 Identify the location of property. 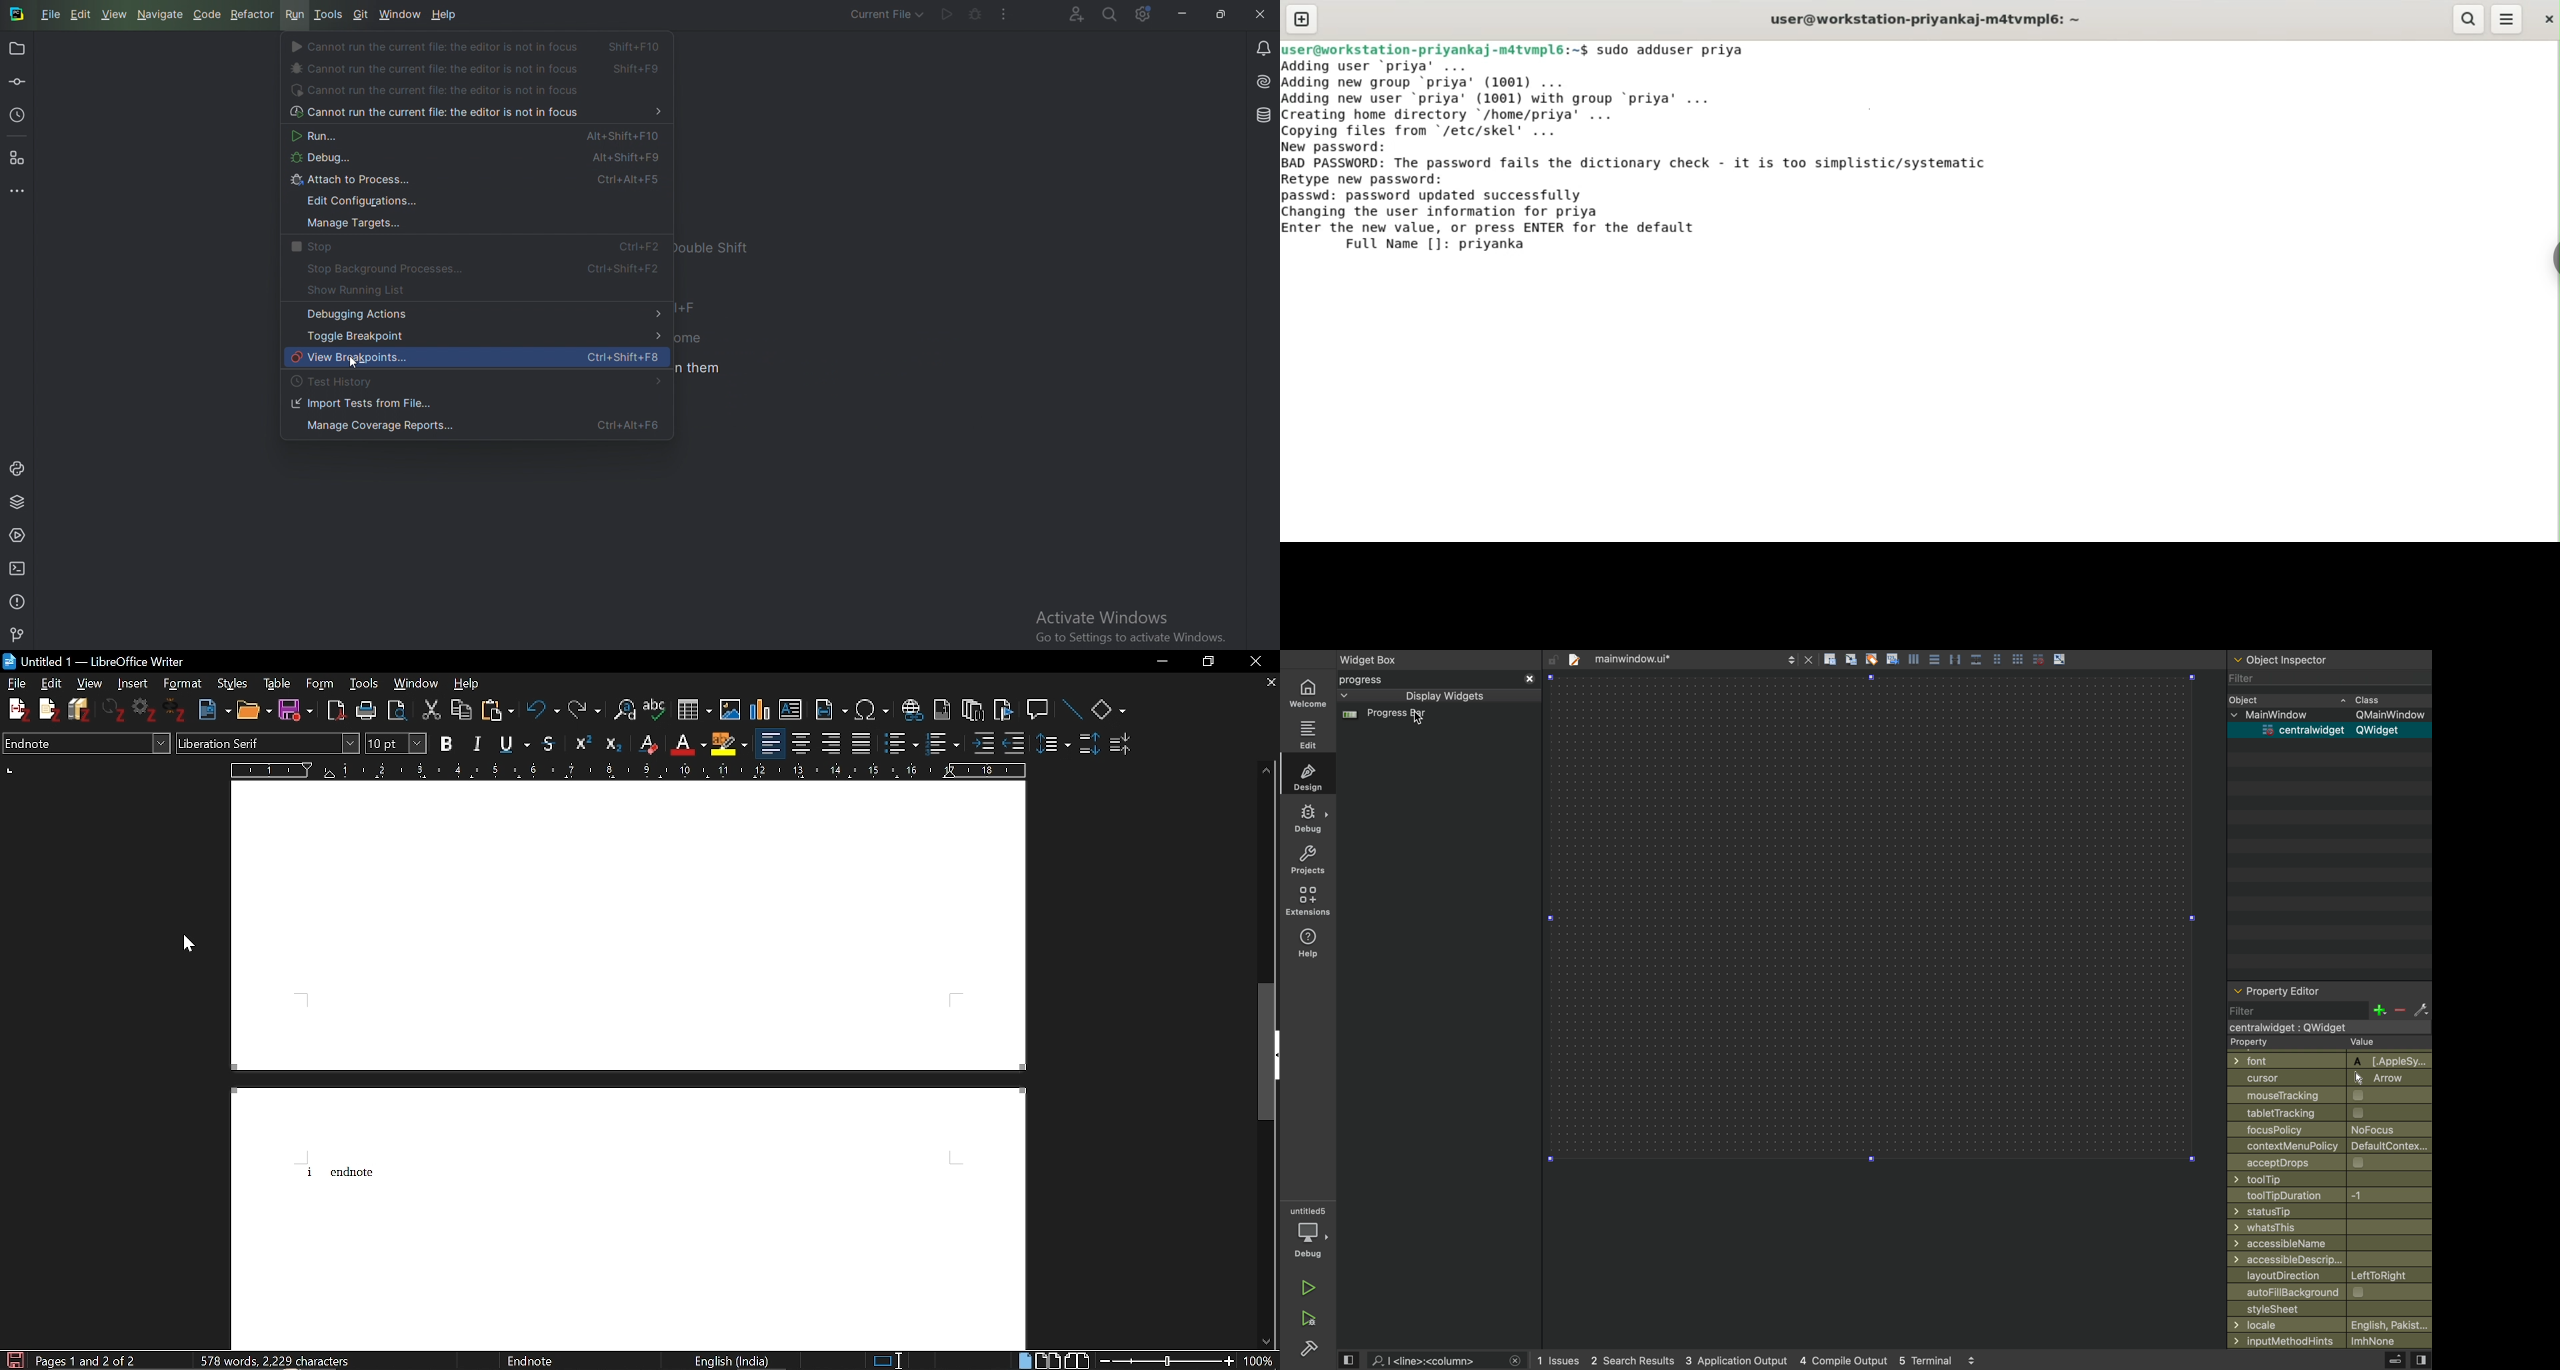
(2320, 1043).